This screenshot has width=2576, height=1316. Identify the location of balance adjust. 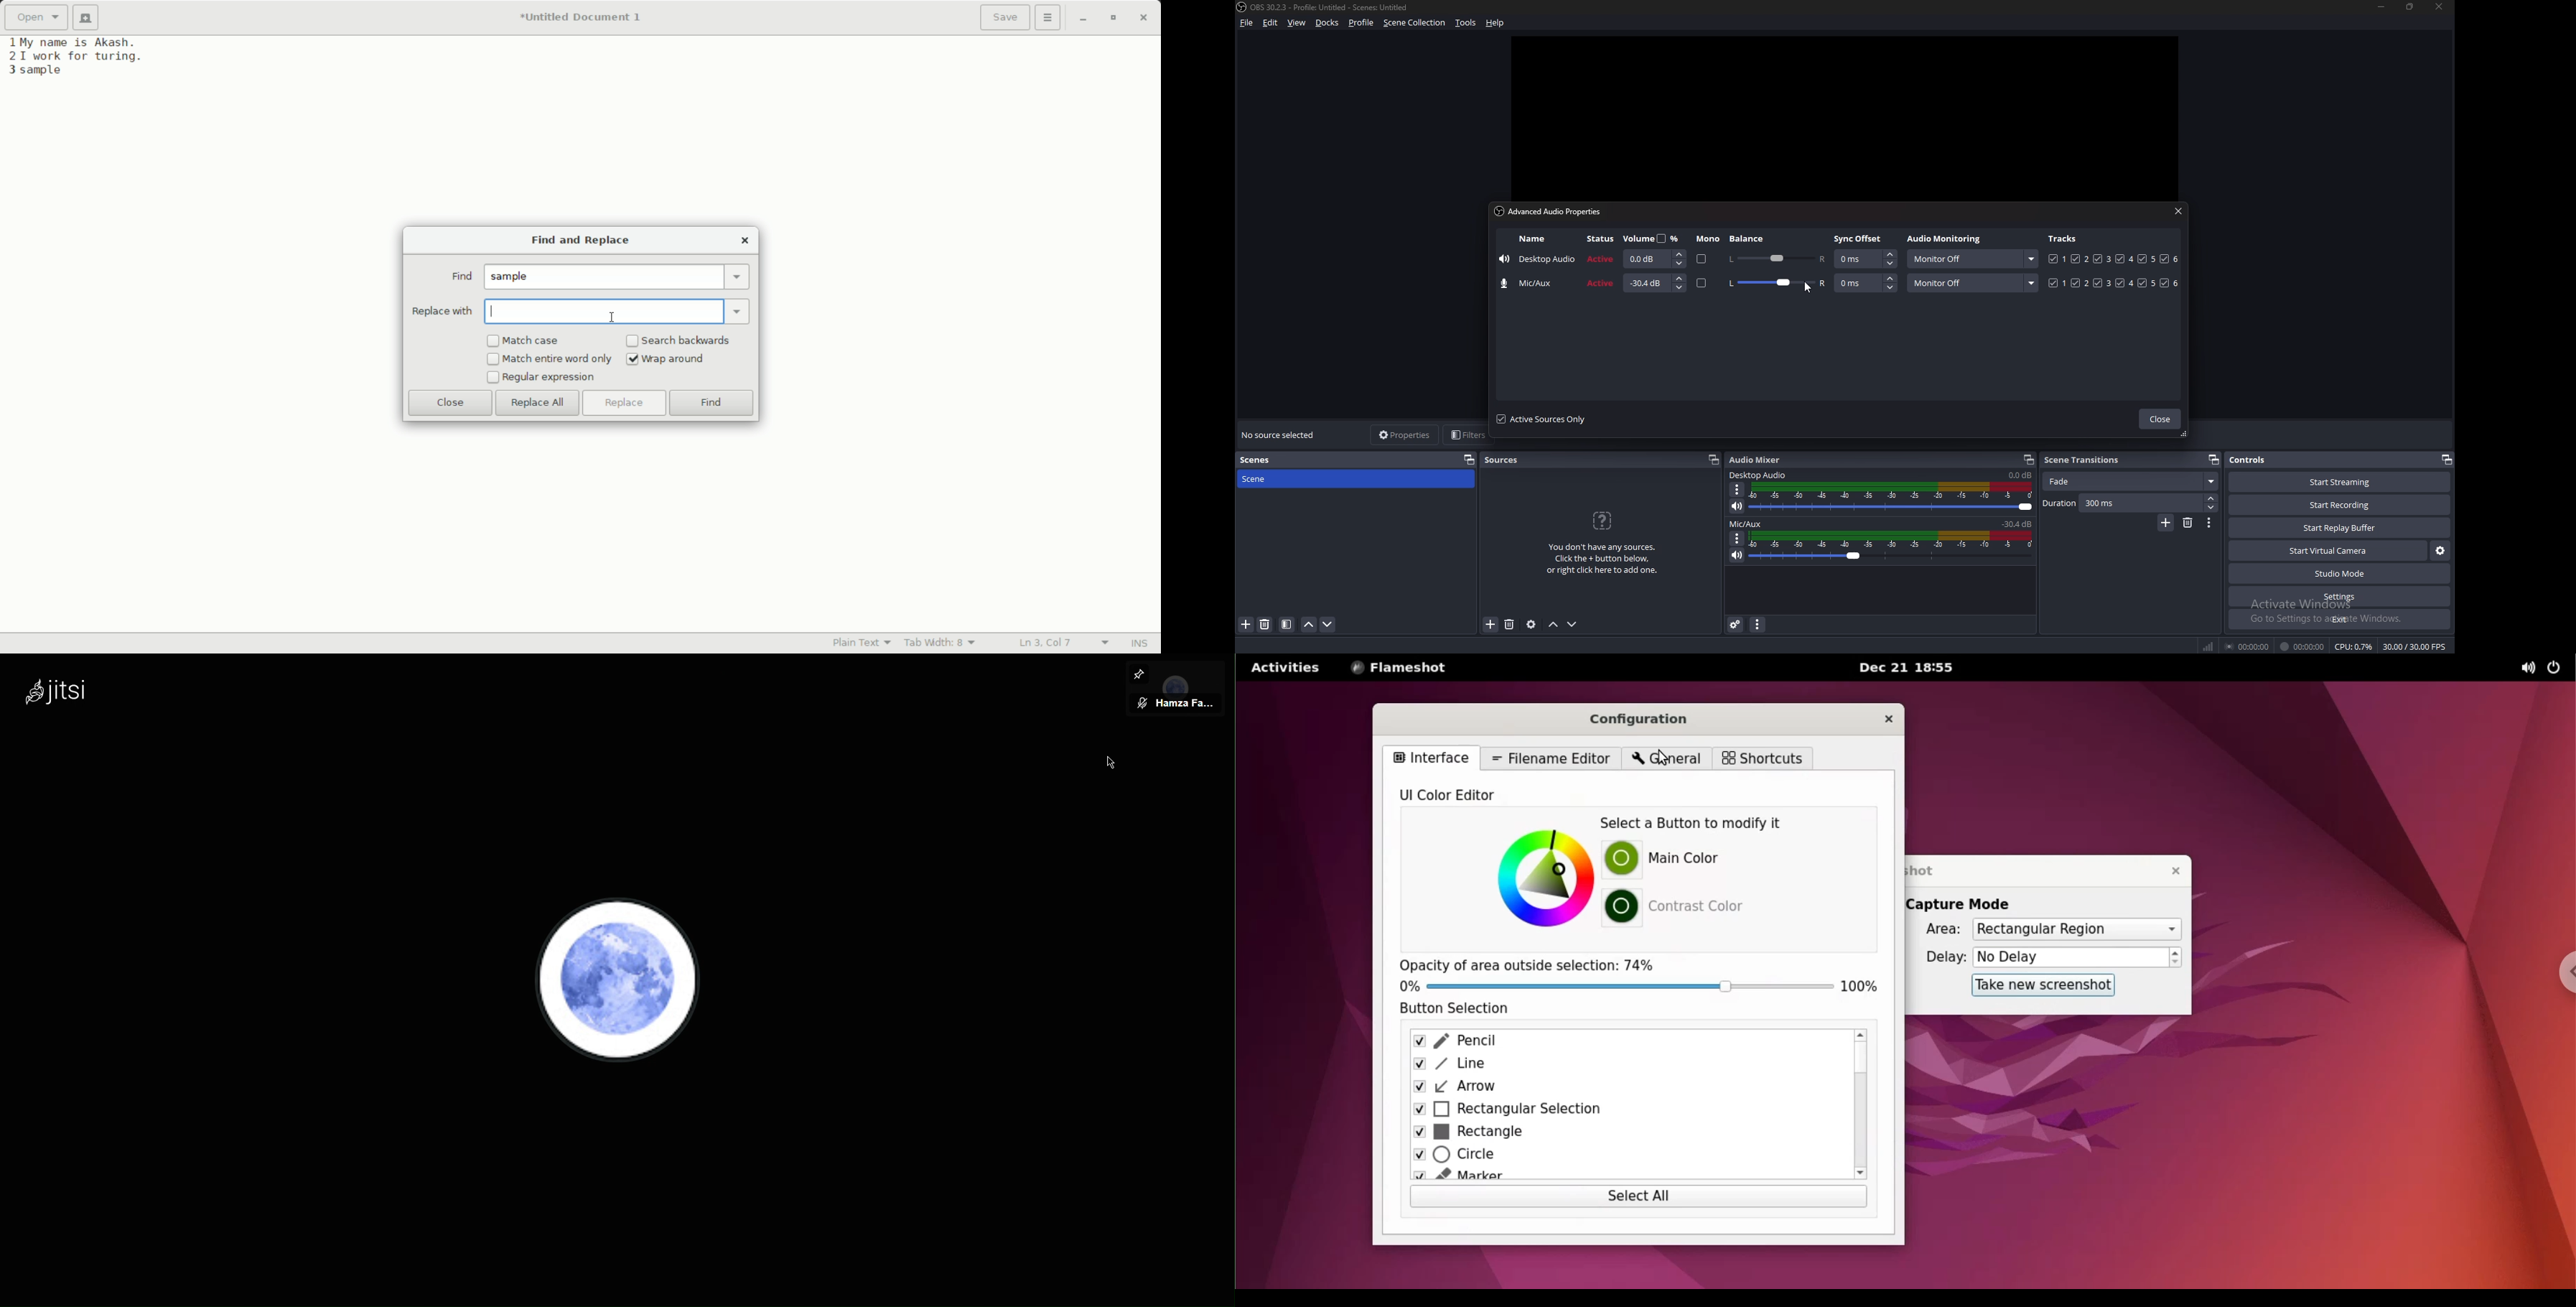
(1776, 284).